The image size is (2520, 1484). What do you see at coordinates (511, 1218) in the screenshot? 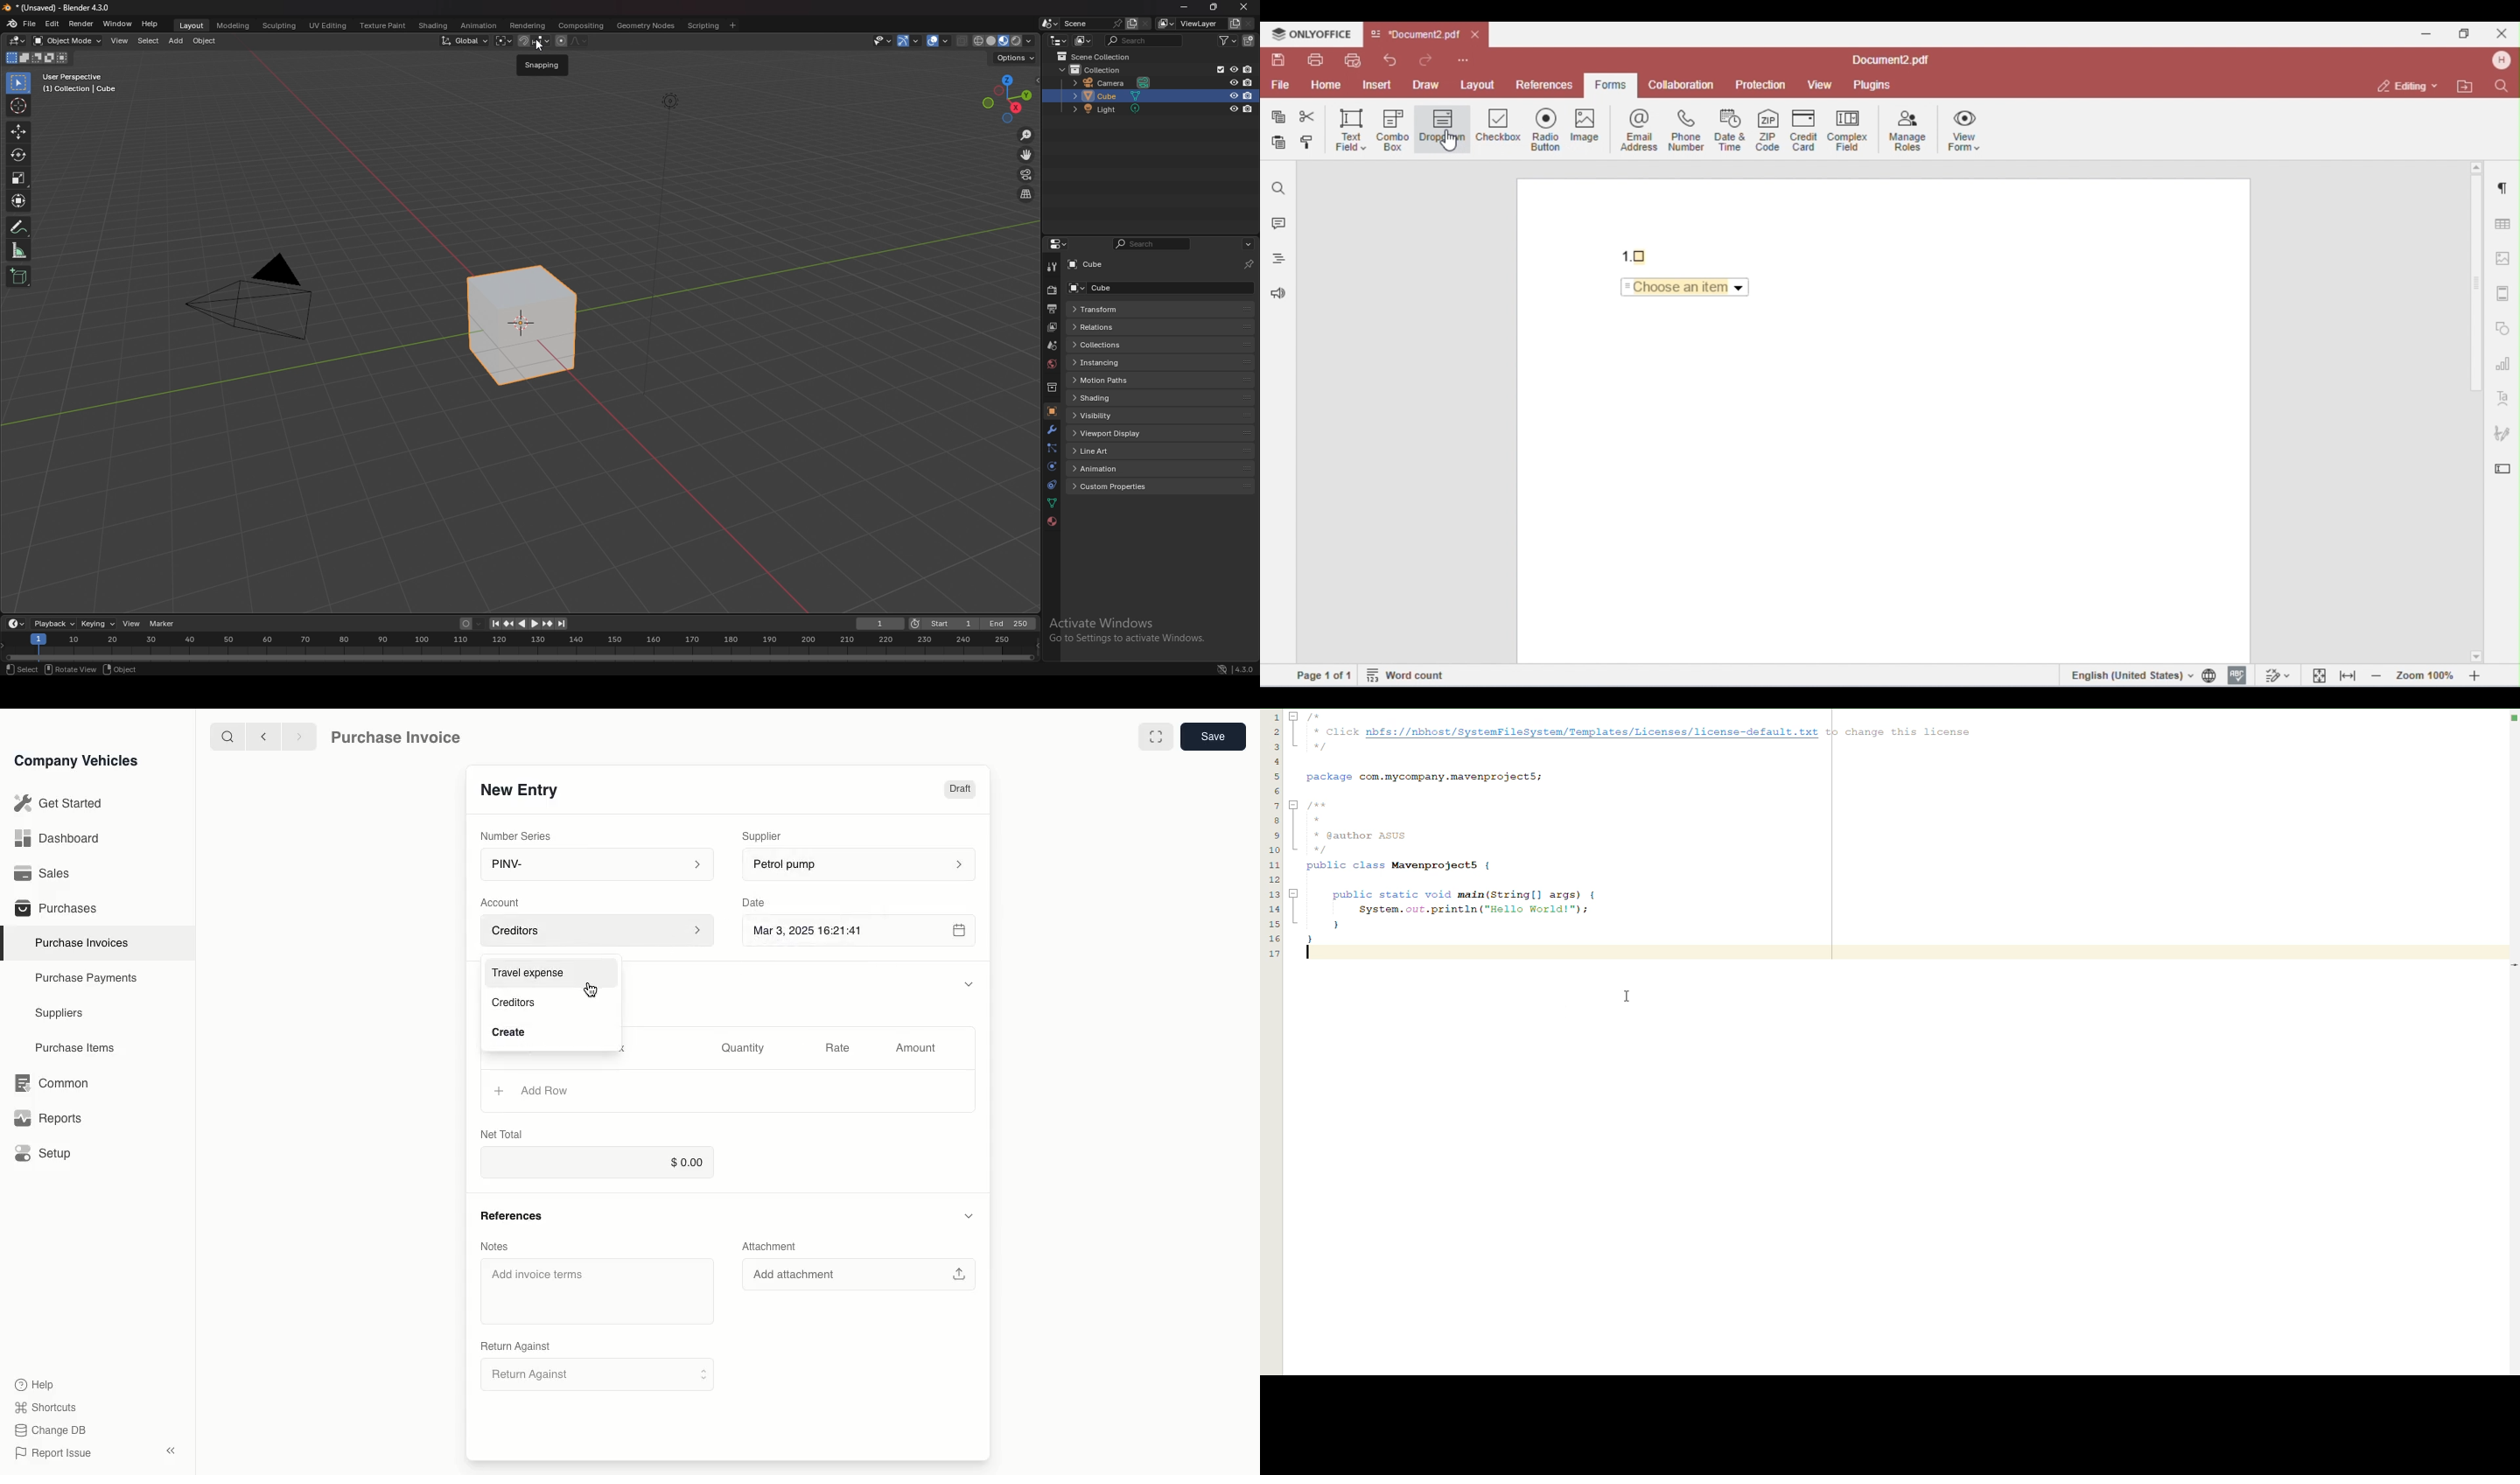
I see `References` at bounding box center [511, 1218].